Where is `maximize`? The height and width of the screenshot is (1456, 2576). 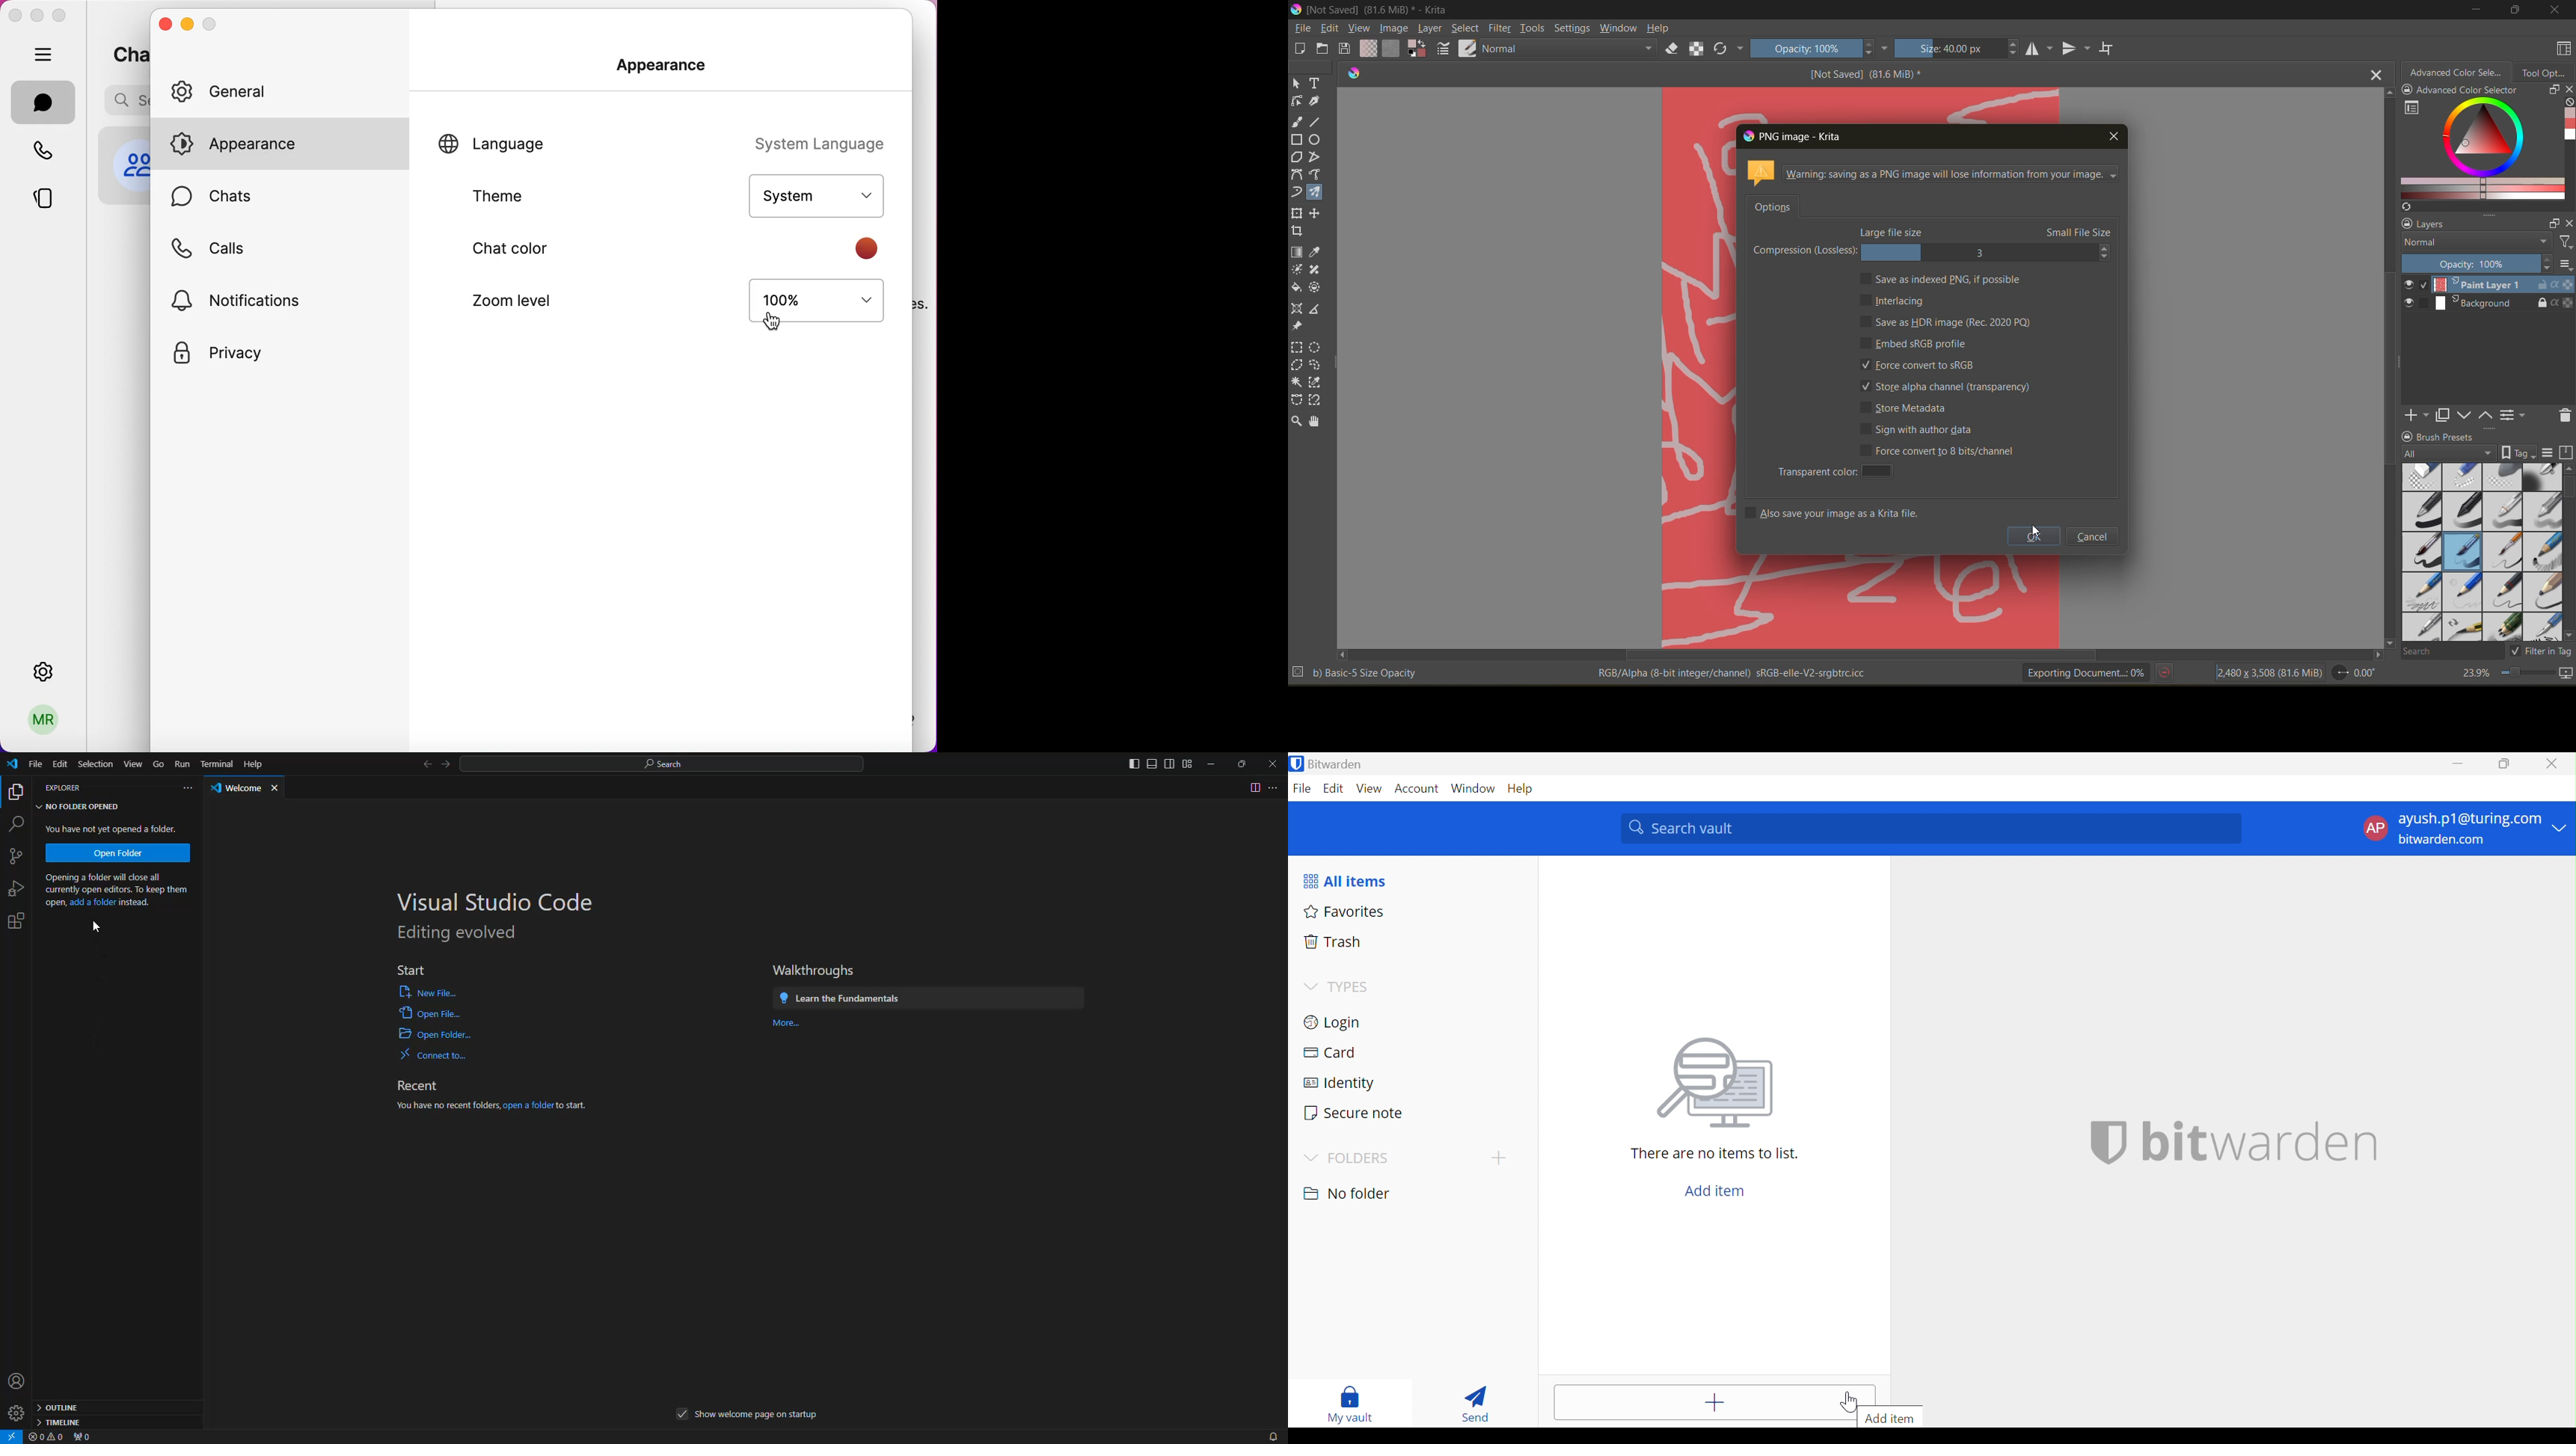 maximize is located at coordinates (215, 23).